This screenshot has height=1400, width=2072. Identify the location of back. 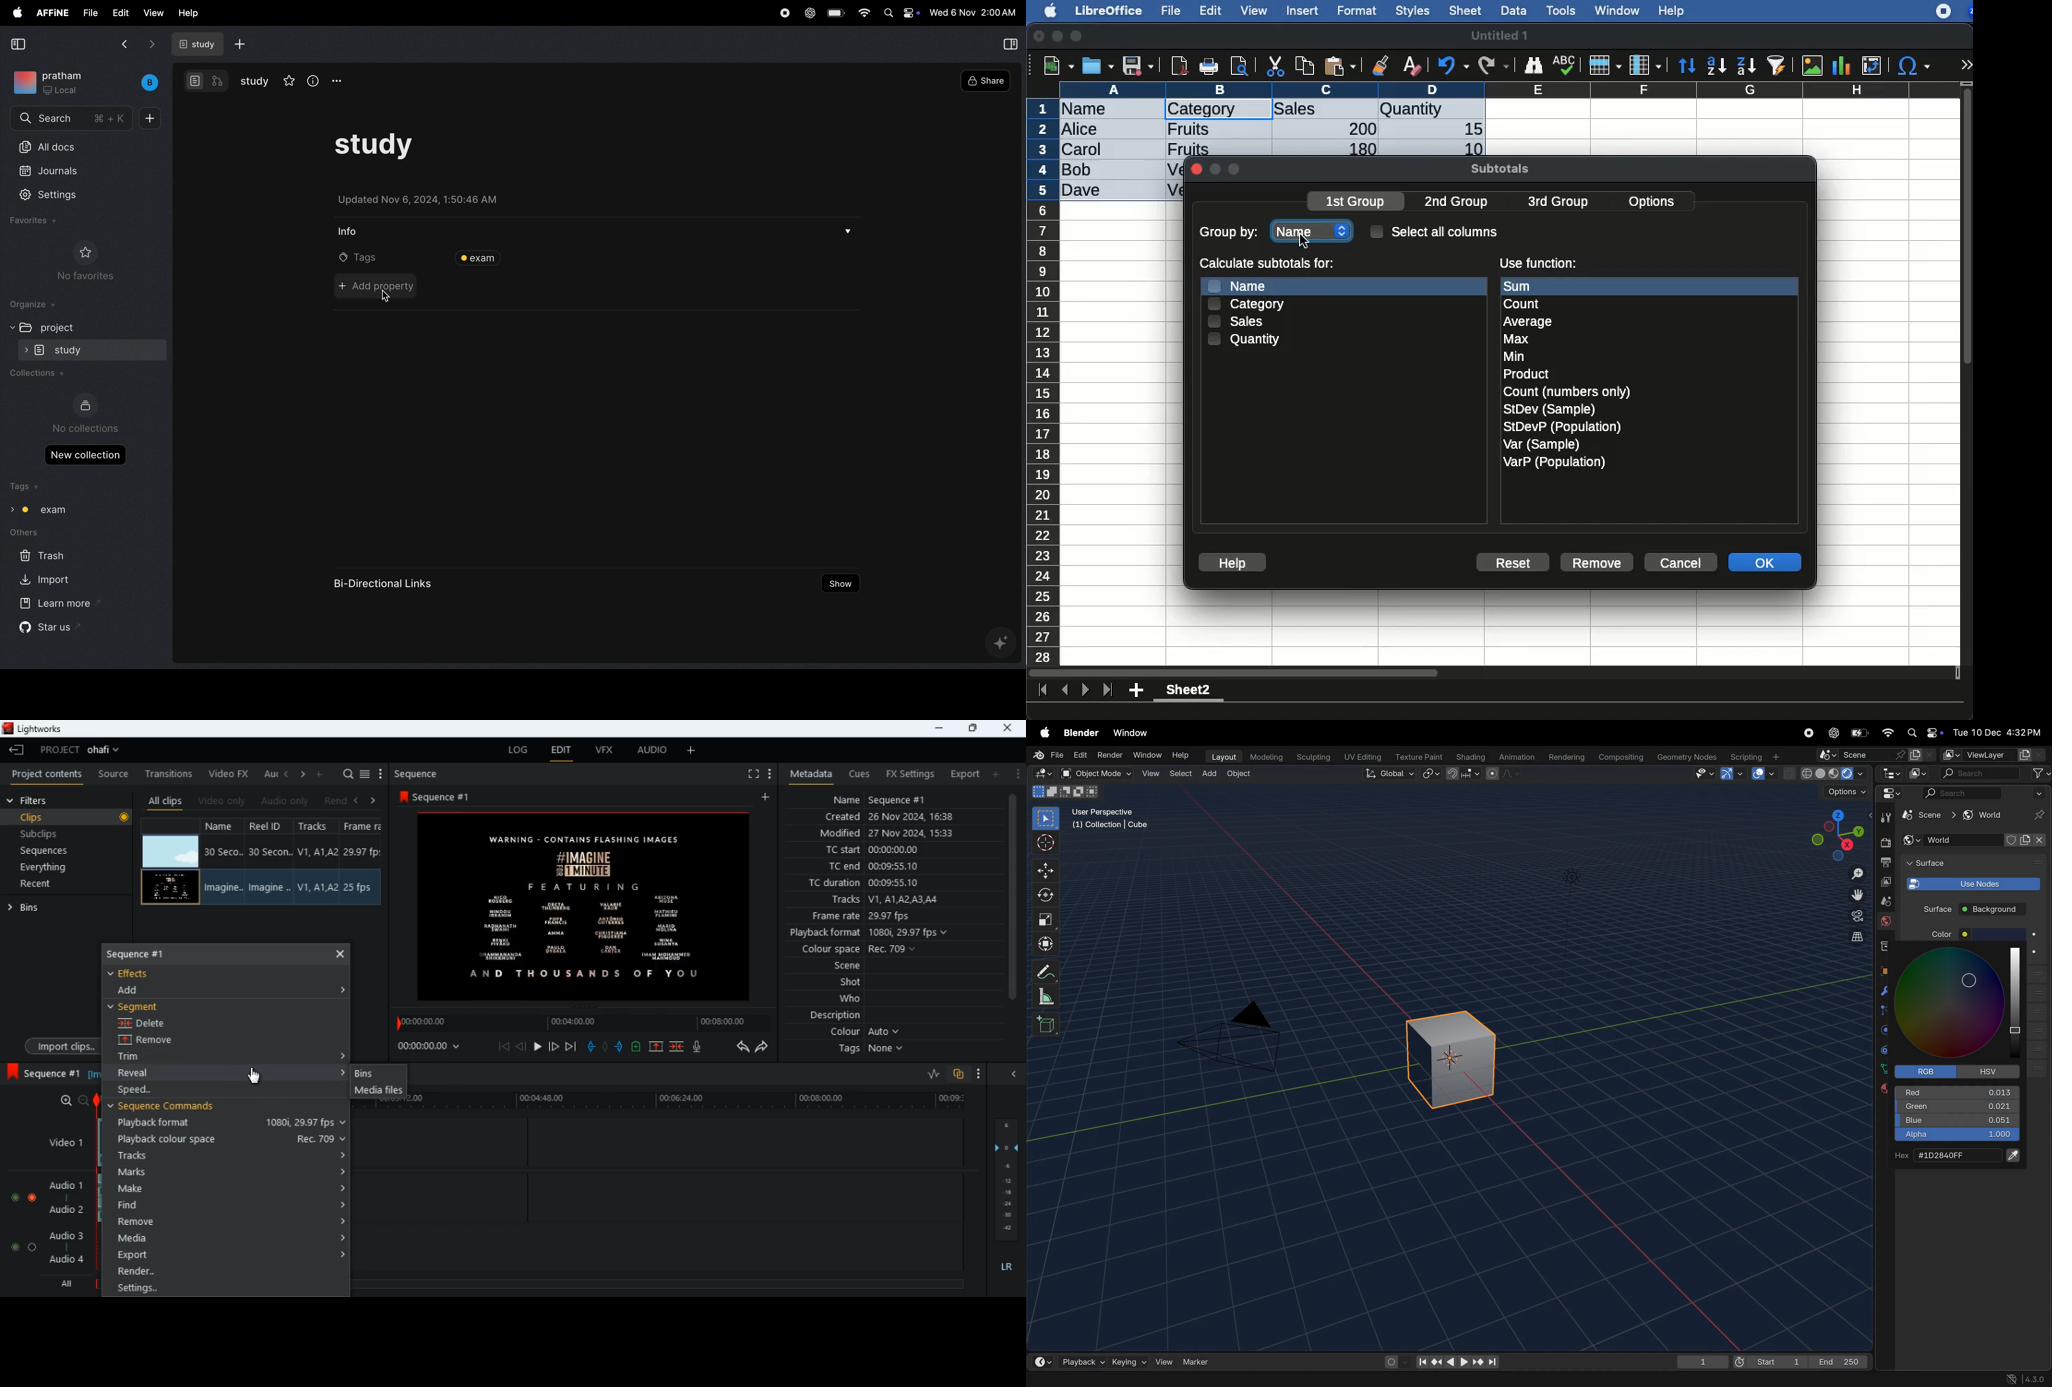
(522, 1047).